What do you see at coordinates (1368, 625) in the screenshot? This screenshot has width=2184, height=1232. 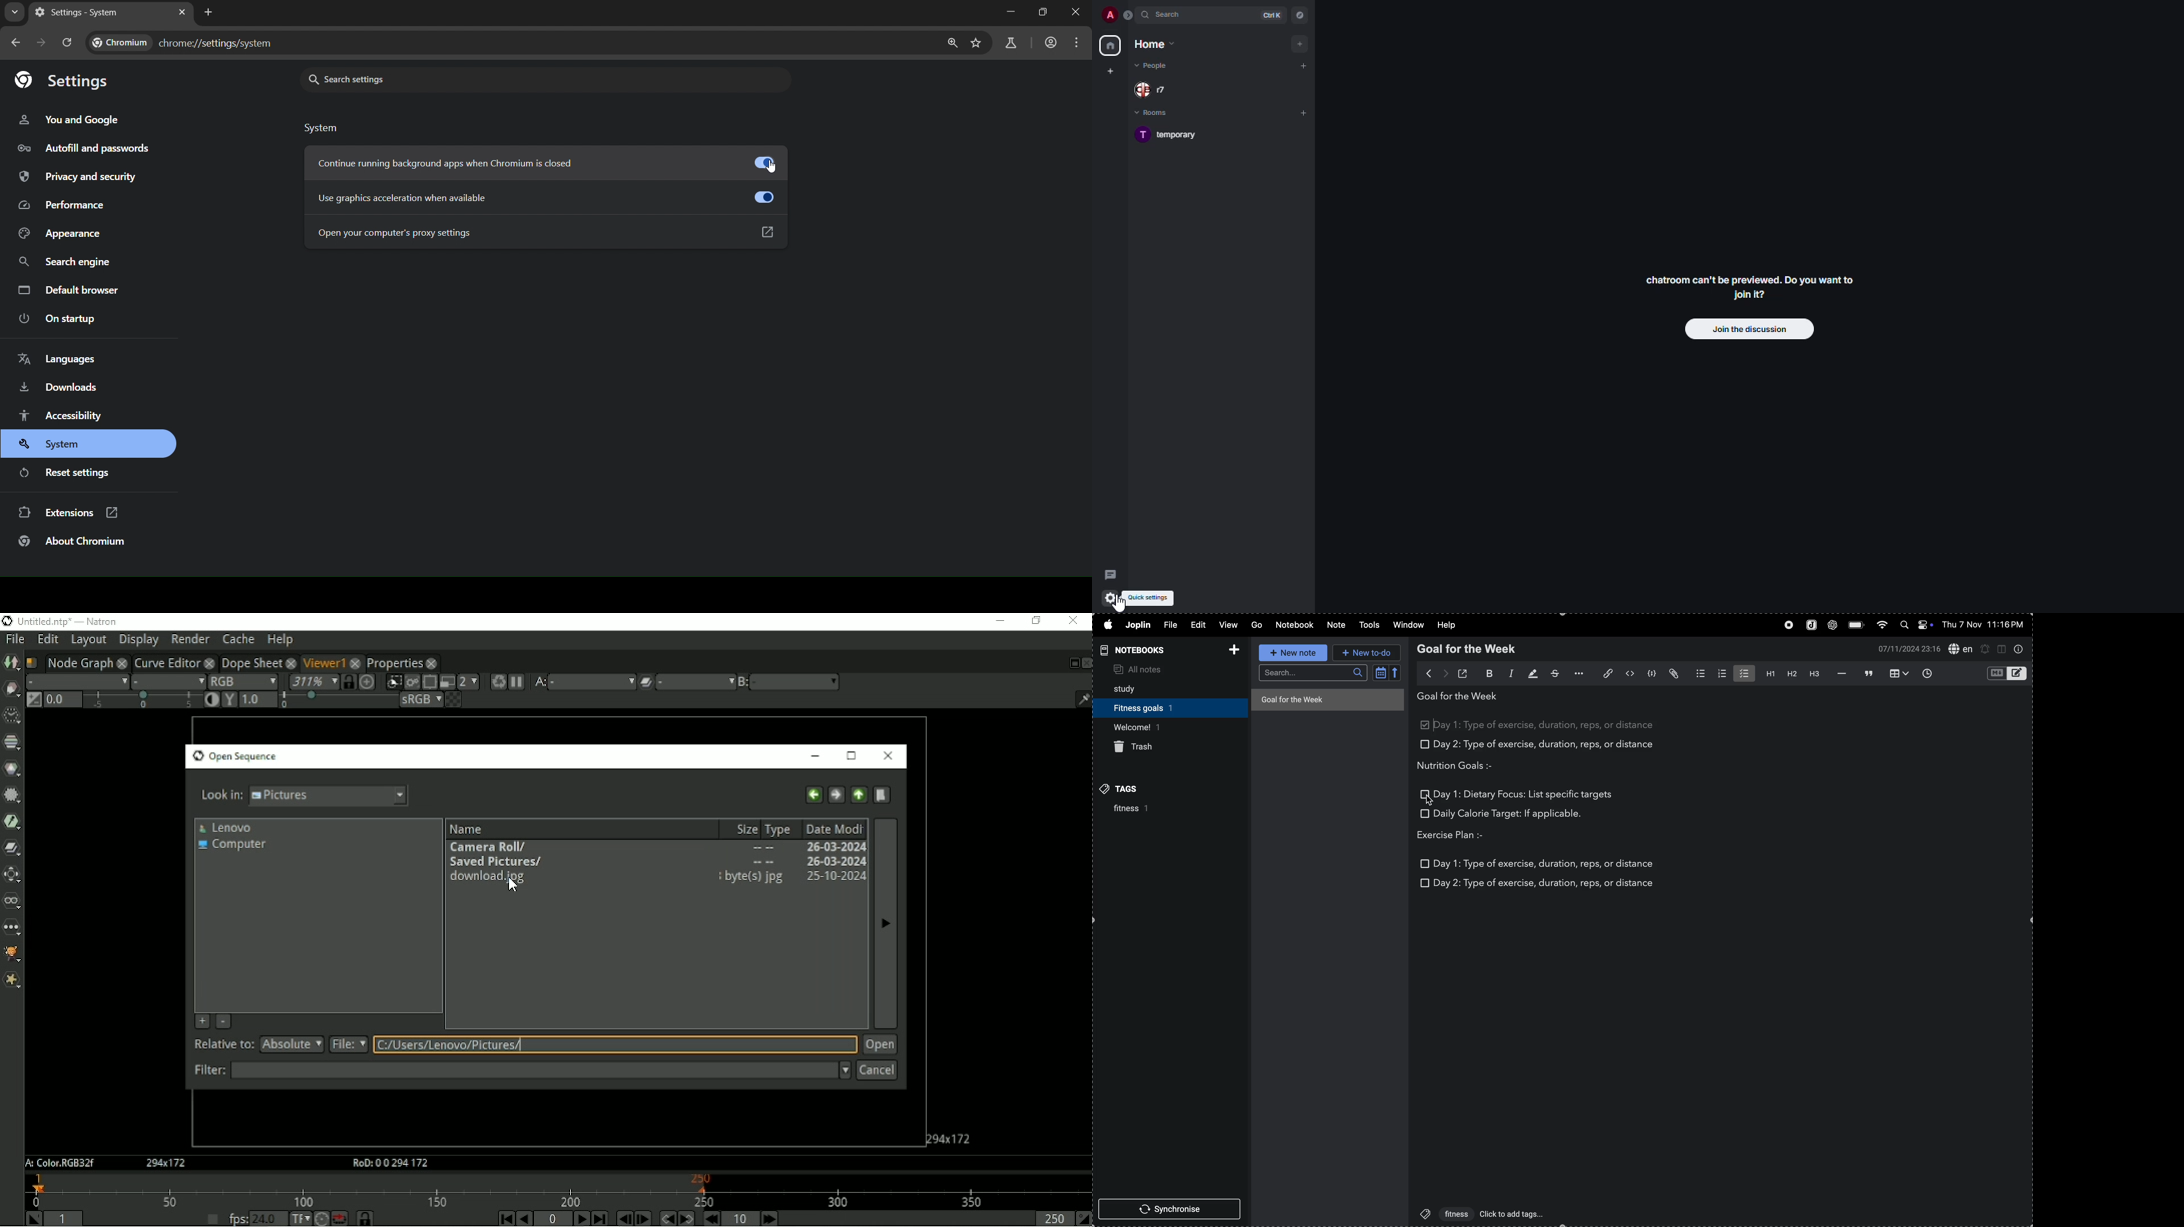 I see `tools` at bounding box center [1368, 625].